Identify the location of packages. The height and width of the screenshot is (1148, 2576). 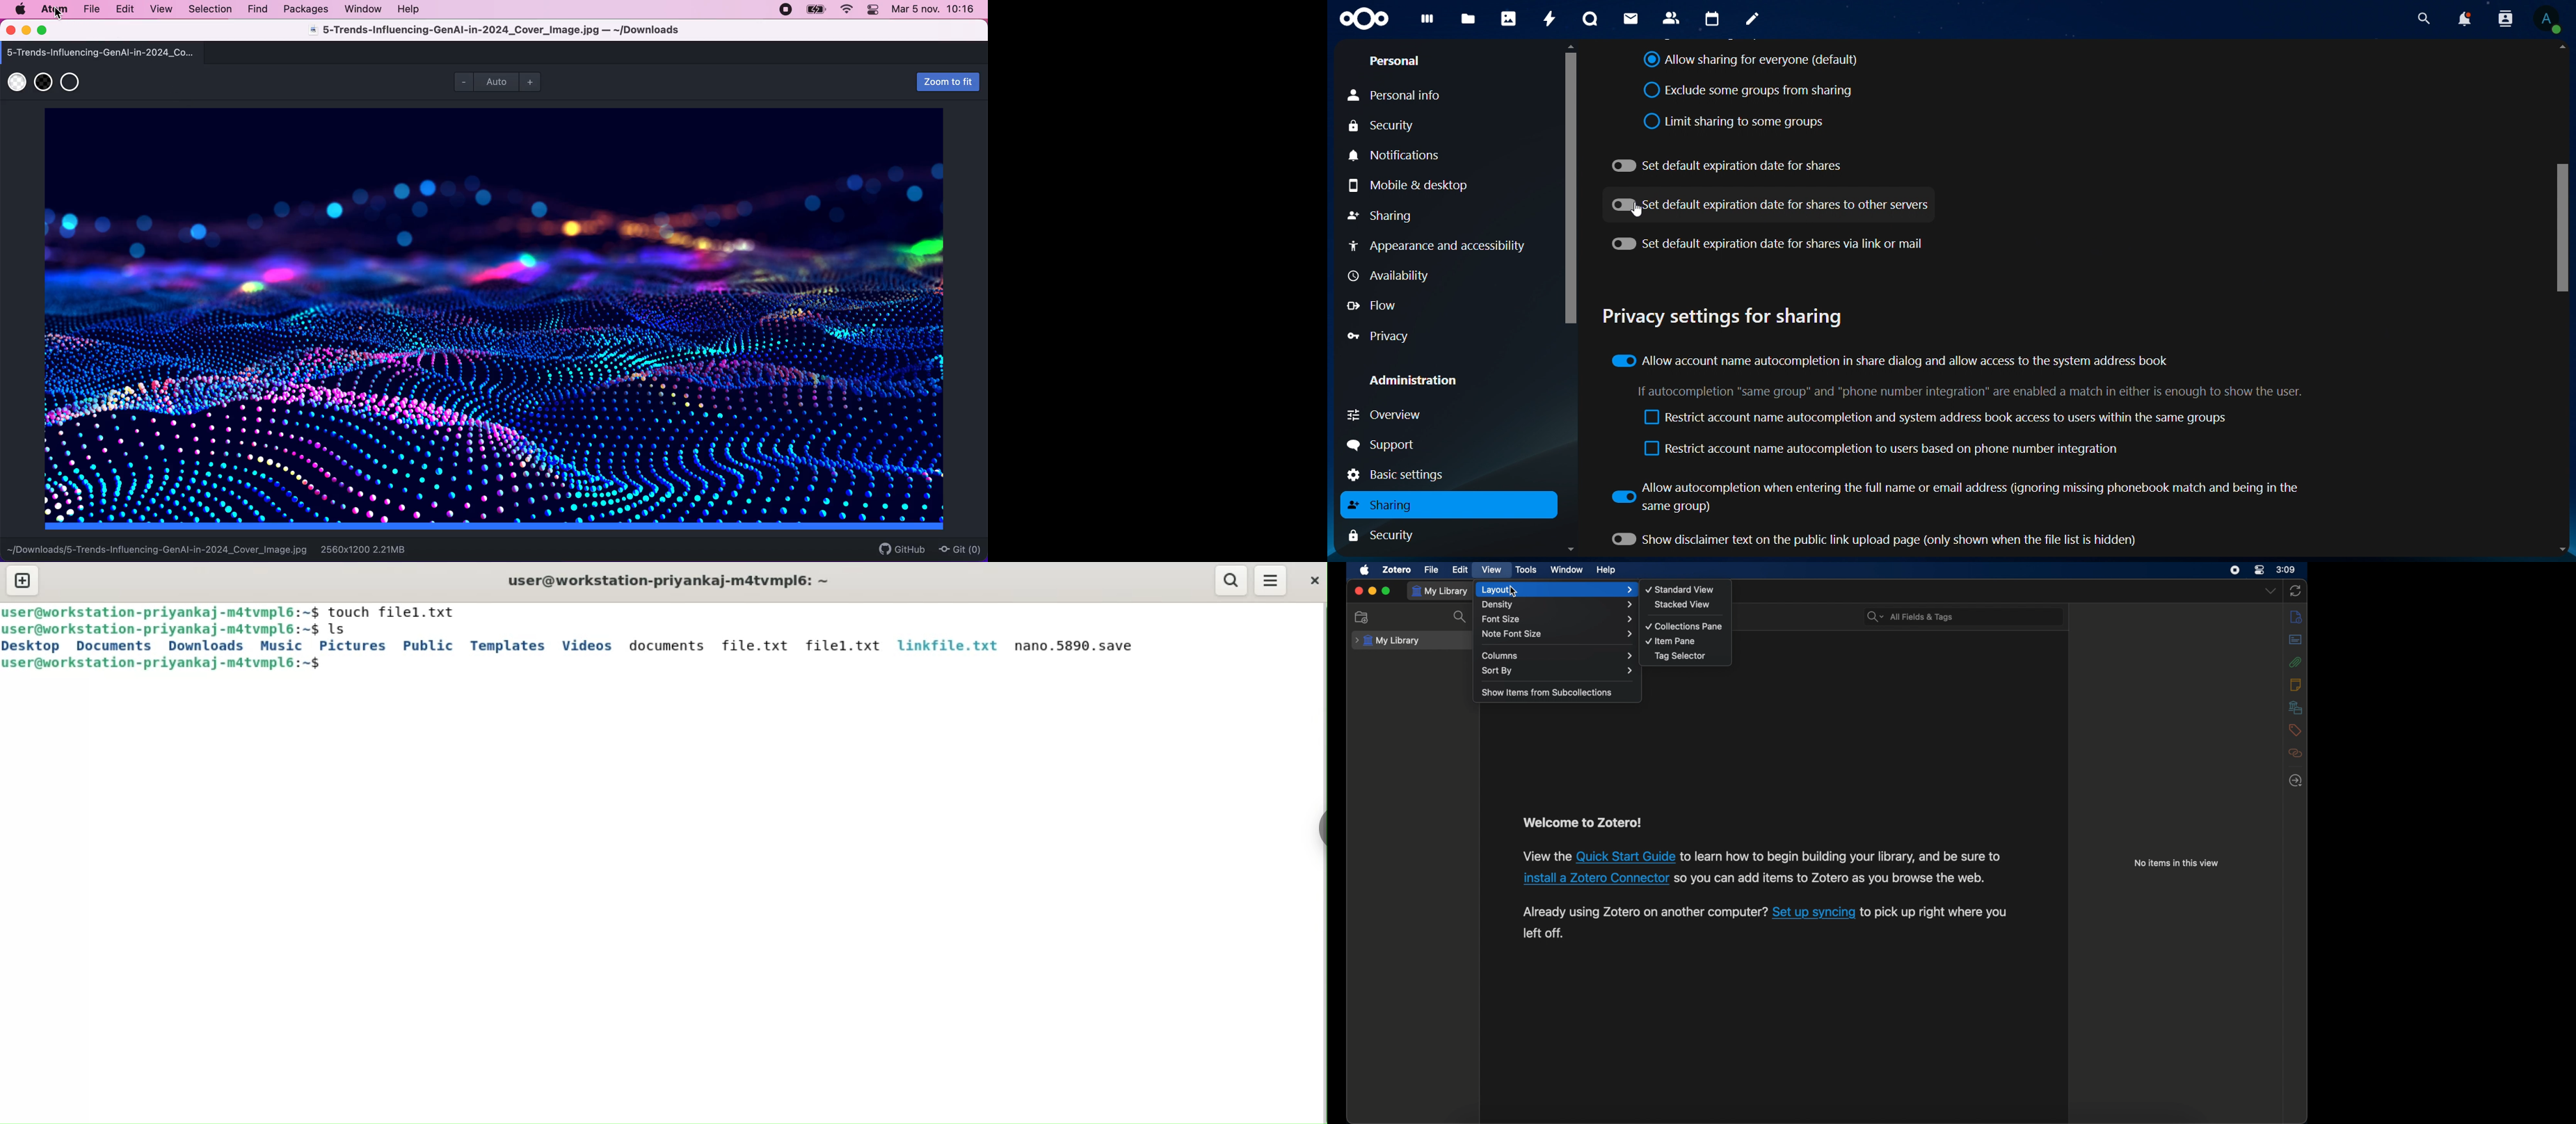
(305, 9).